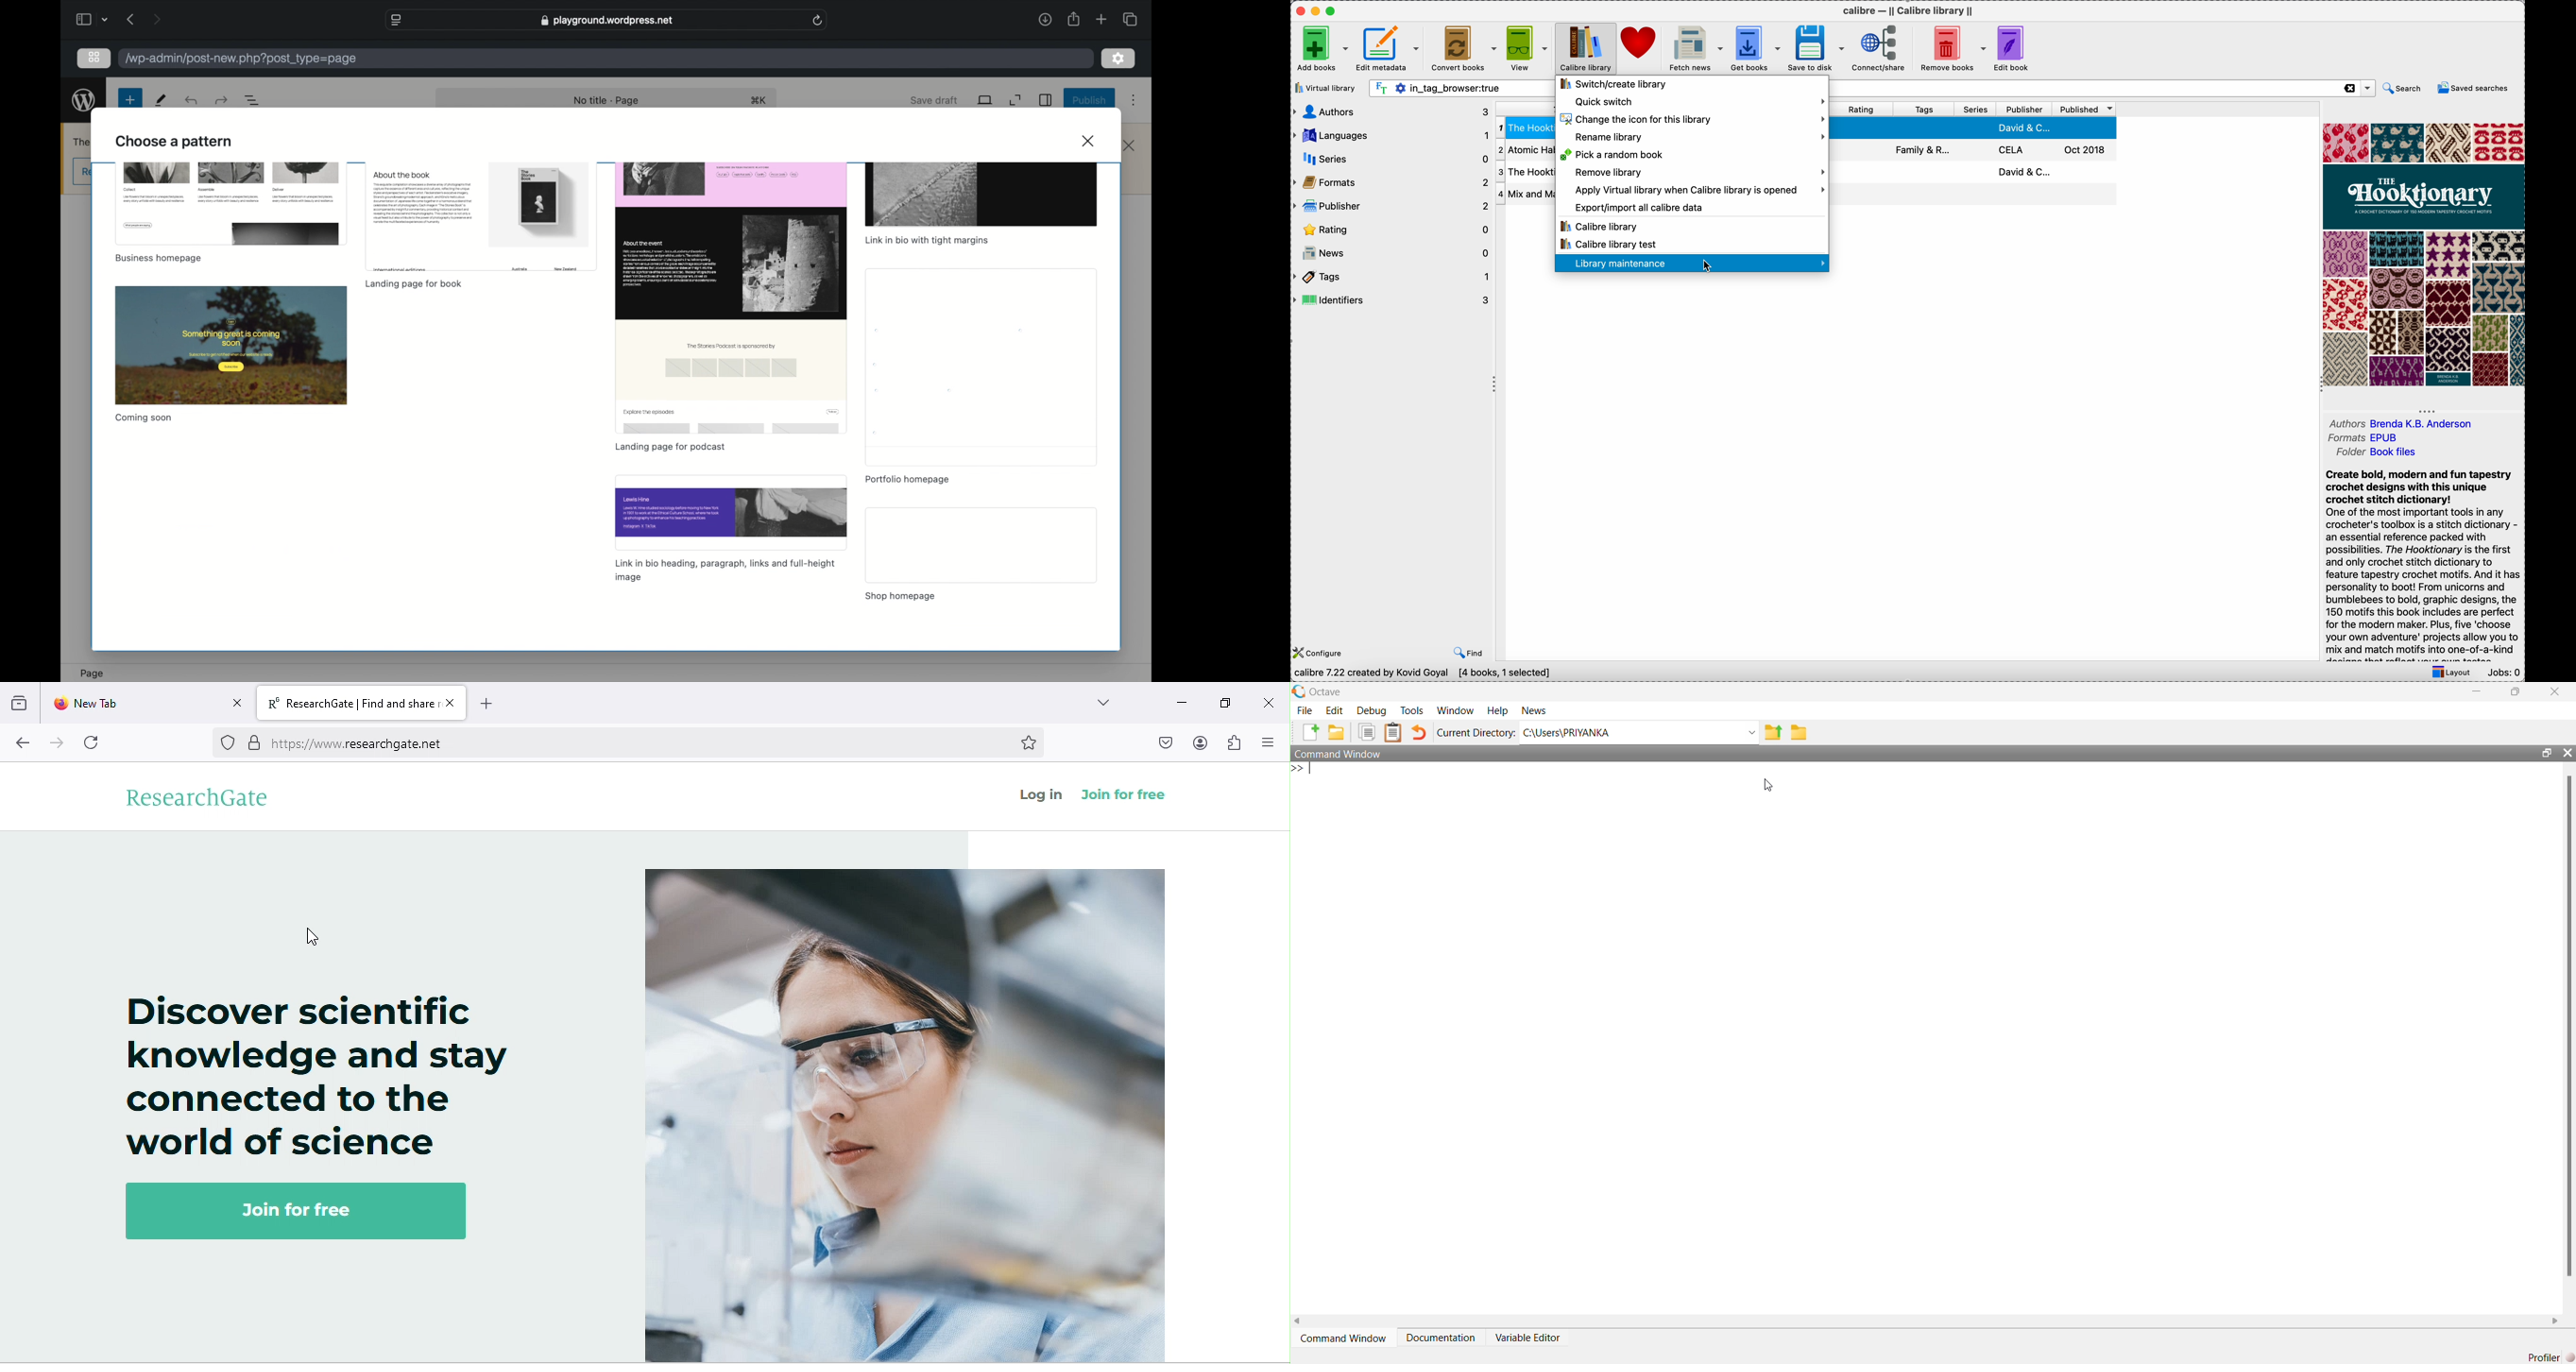 The image size is (2576, 1372). What do you see at coordinates (1702, 137) in the screenshot?
I see `rename library` at bounding box center [1702, 137].